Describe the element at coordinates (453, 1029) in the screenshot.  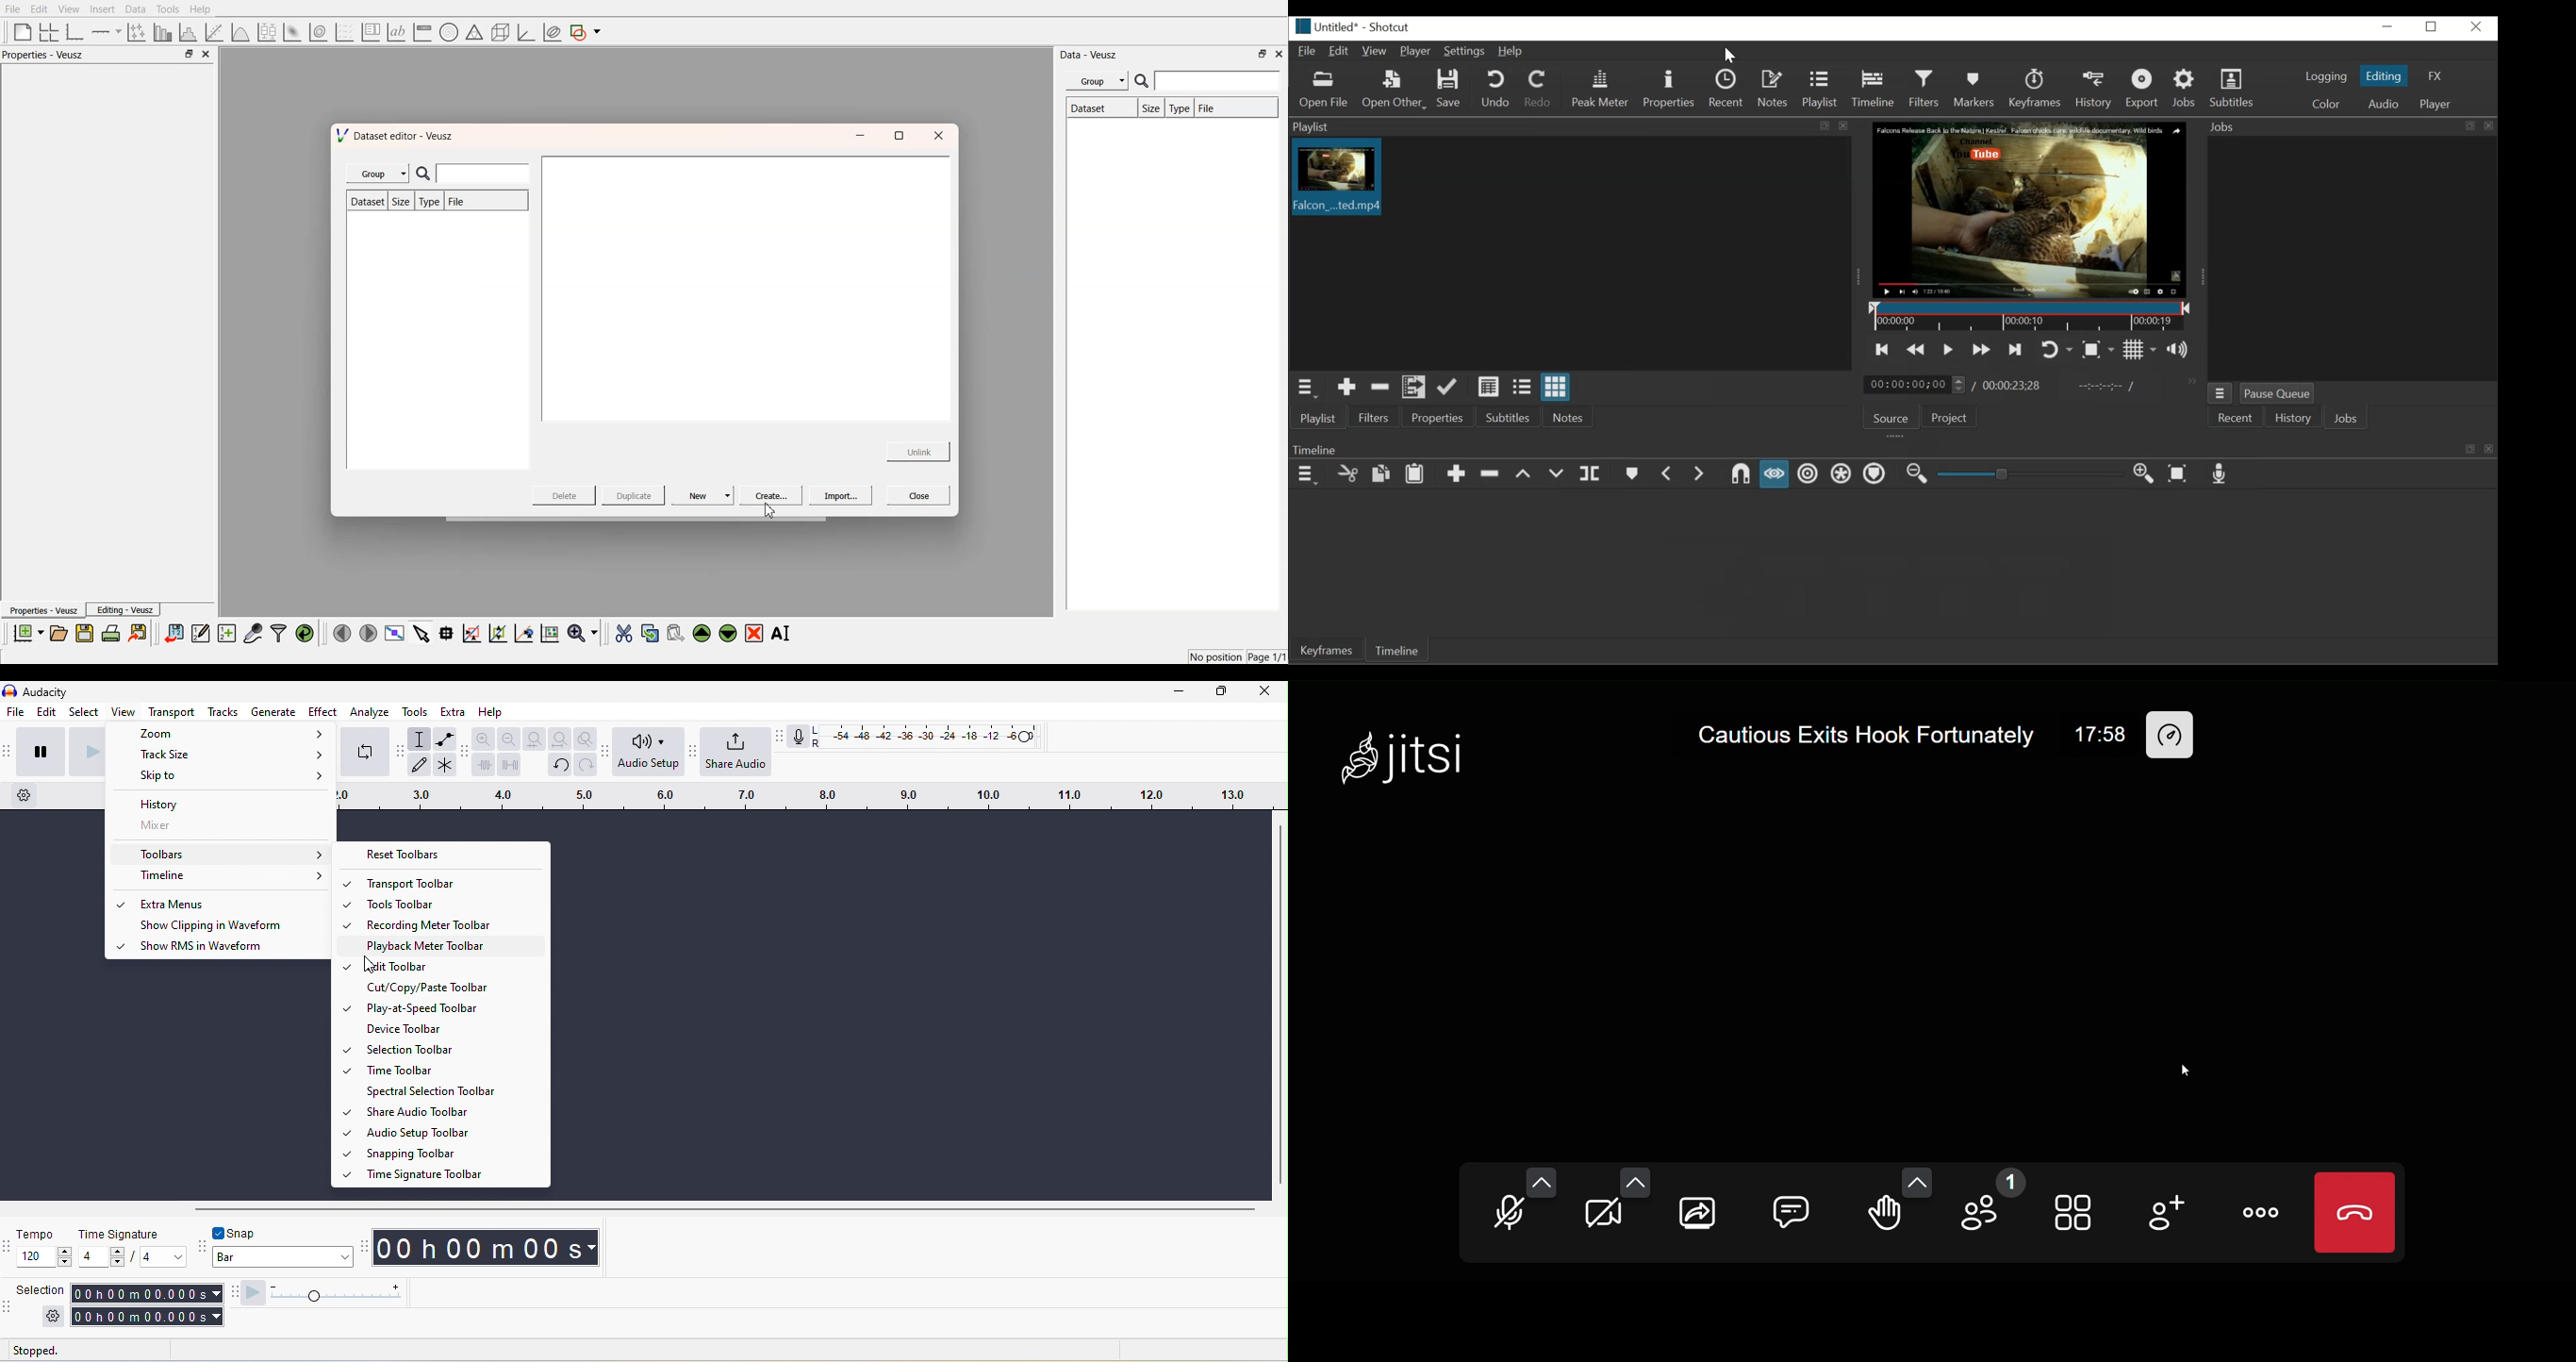
I see `Device toolbar` at that location.